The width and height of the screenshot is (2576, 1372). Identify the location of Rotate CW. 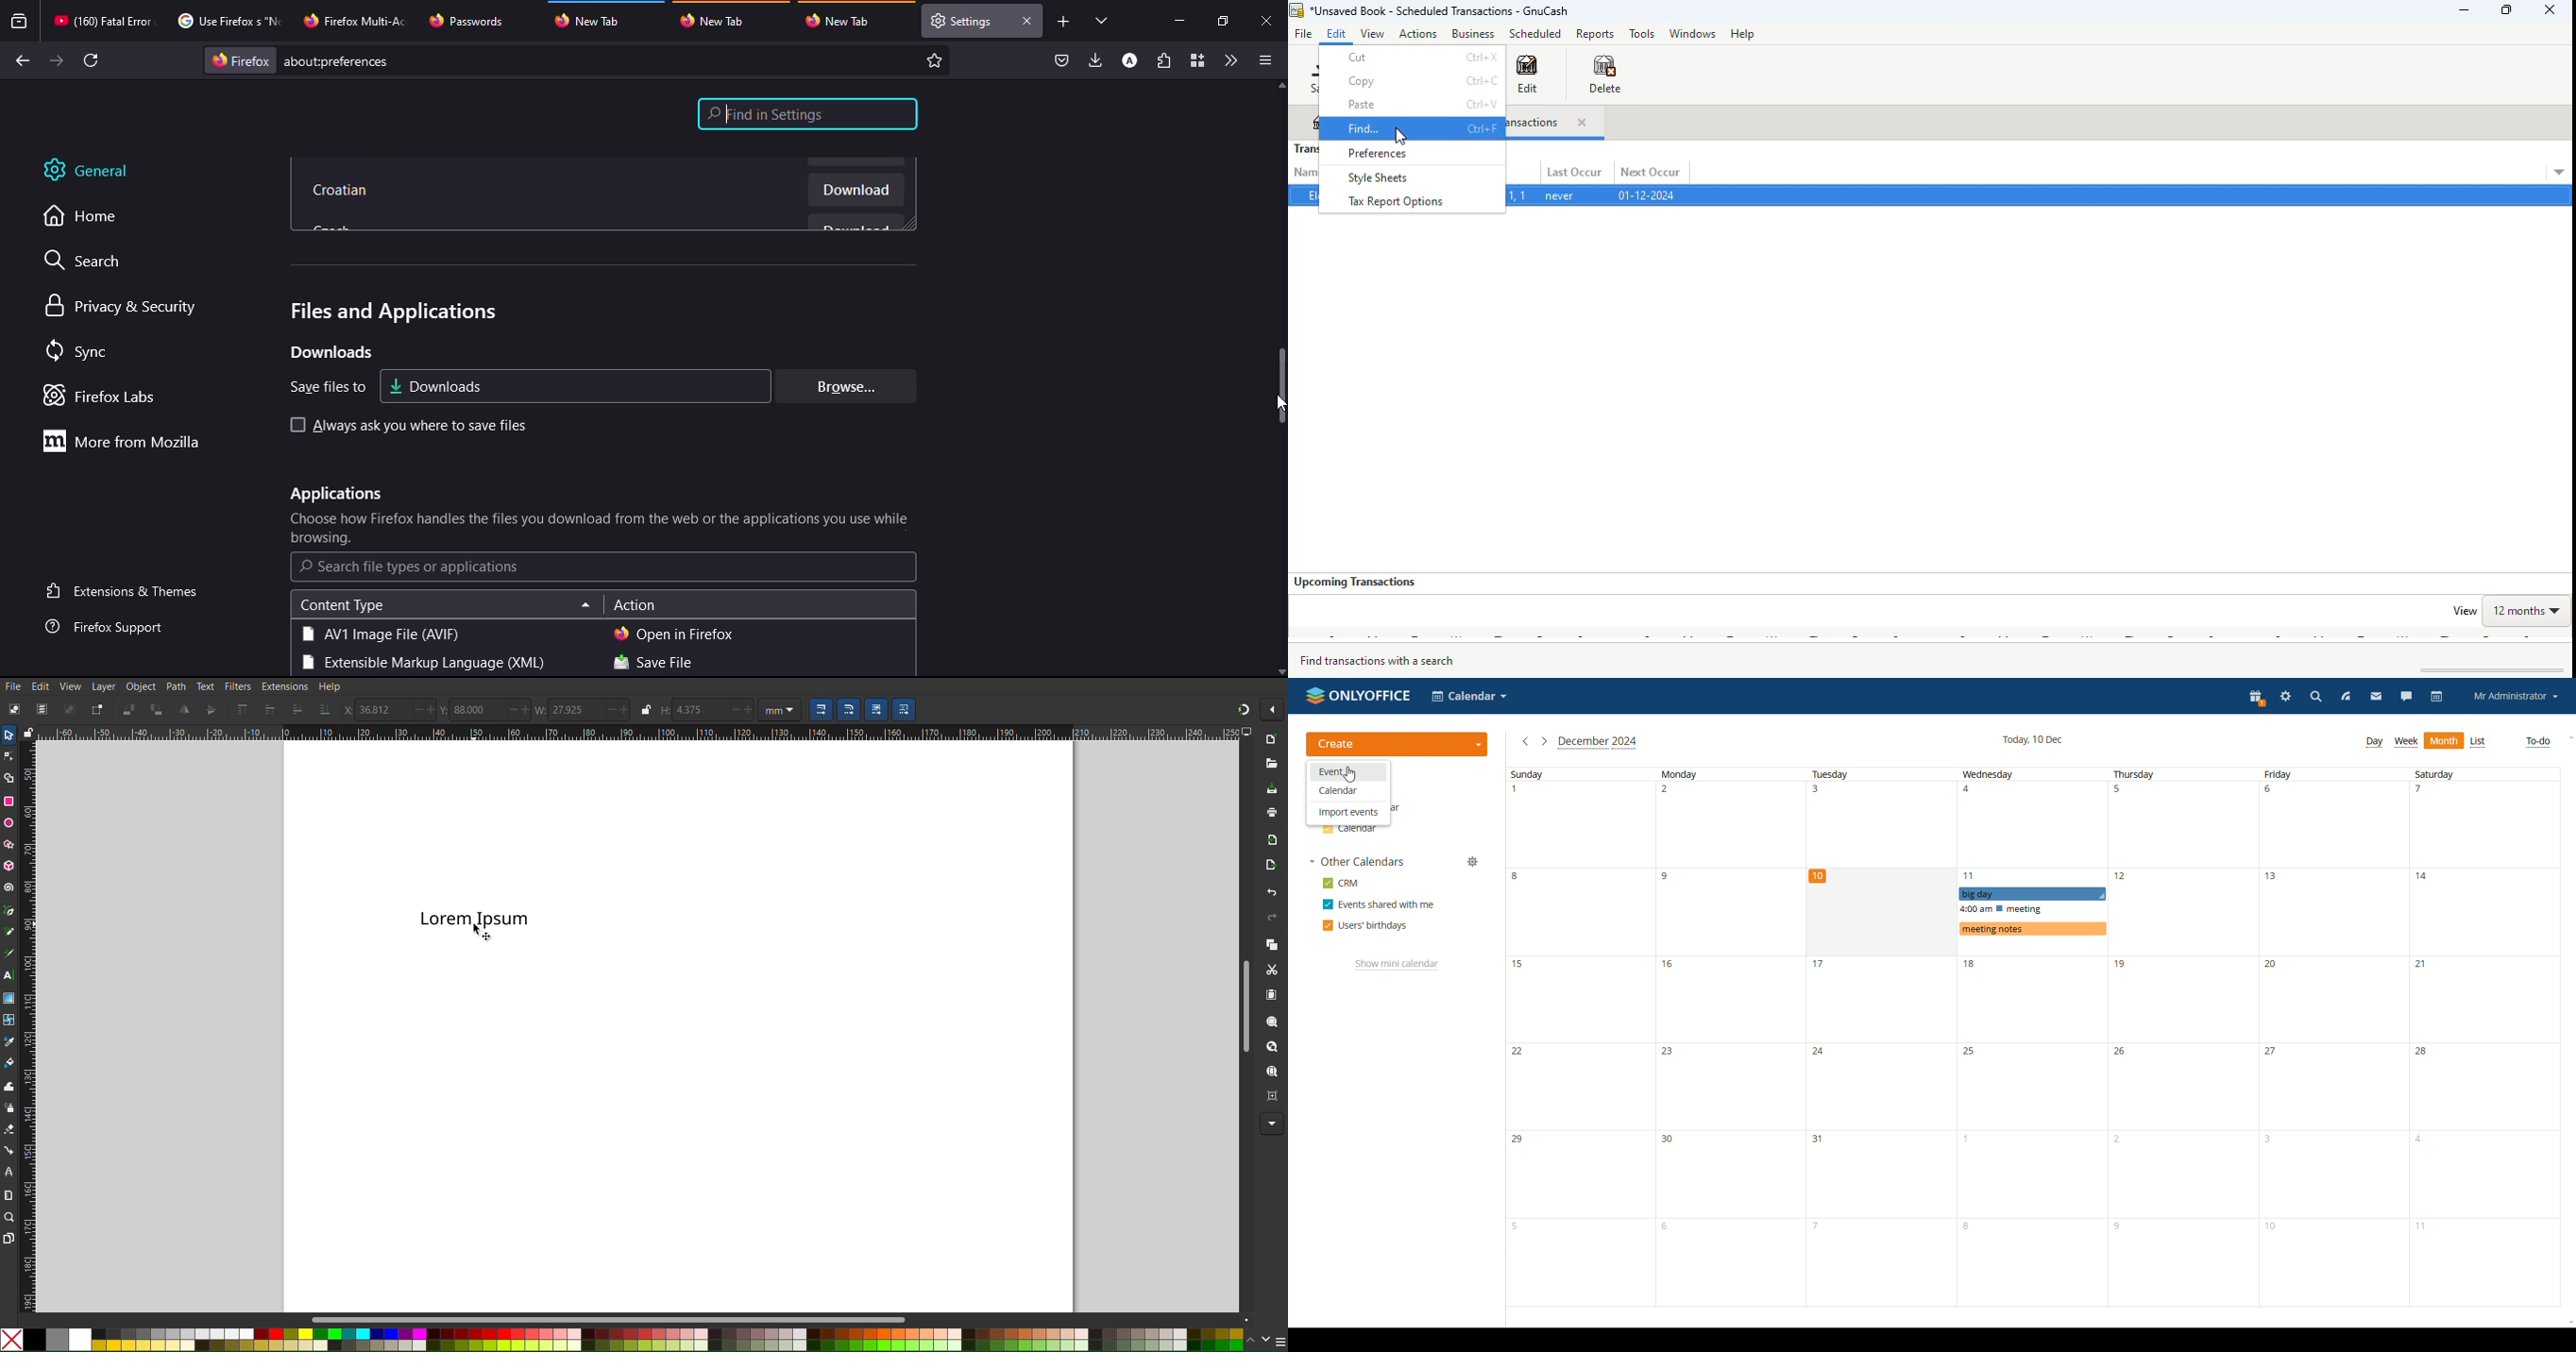
(158, 709).